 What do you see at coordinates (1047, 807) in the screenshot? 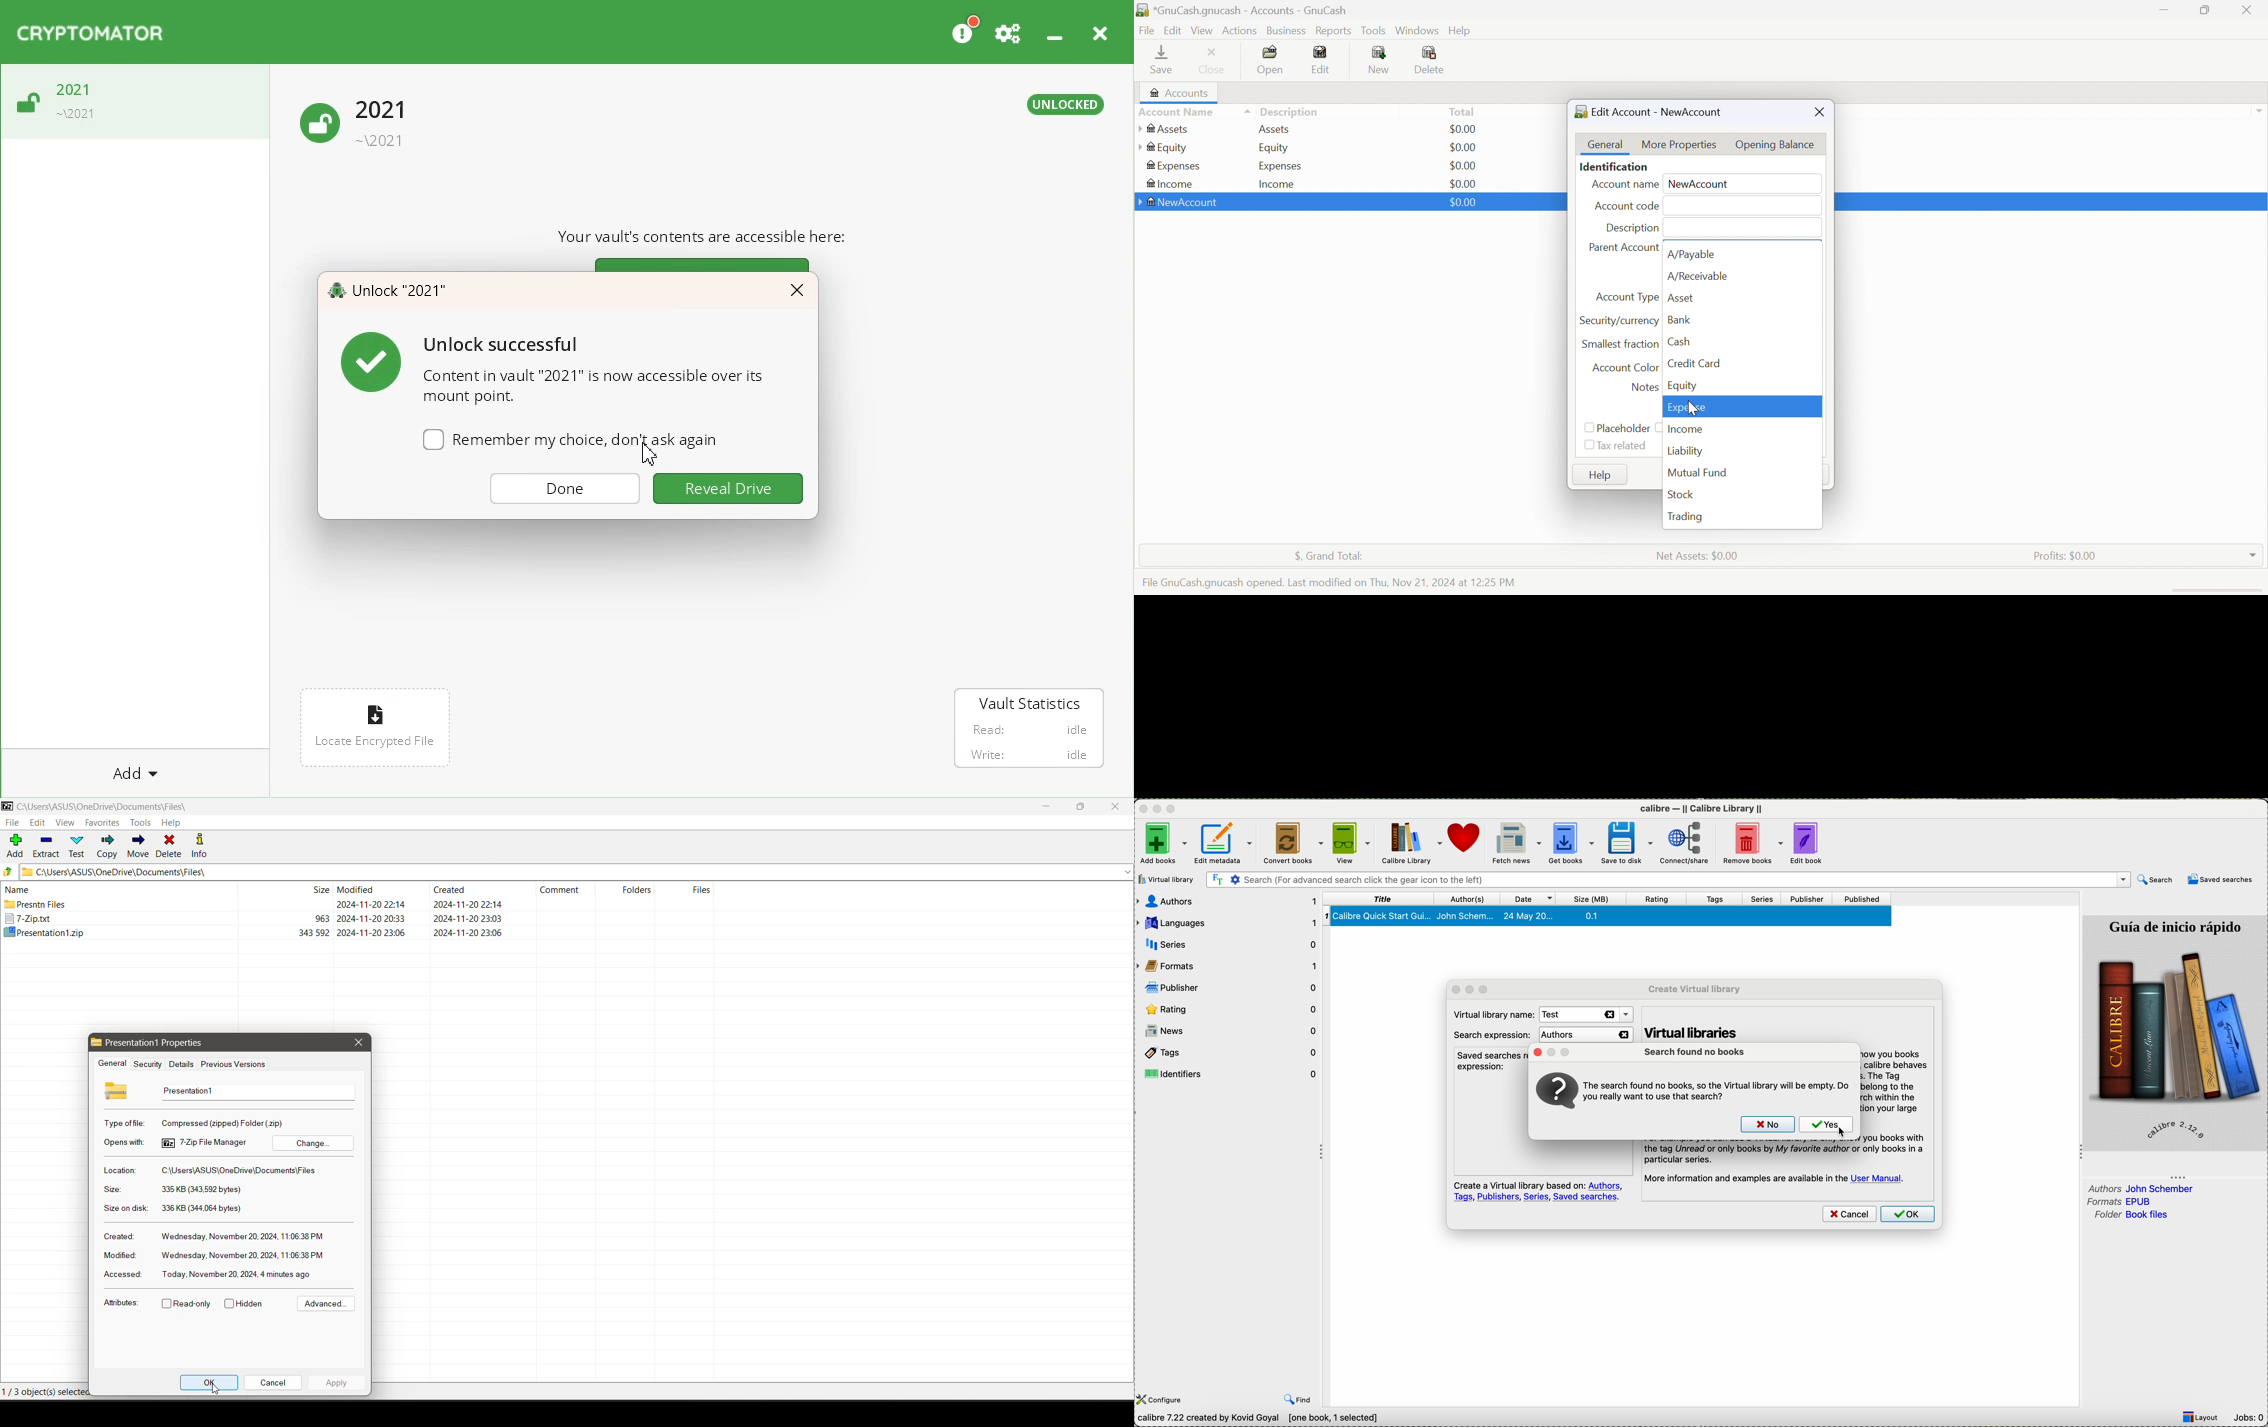
I see `Minimize` at bounding box center [1047, 807].